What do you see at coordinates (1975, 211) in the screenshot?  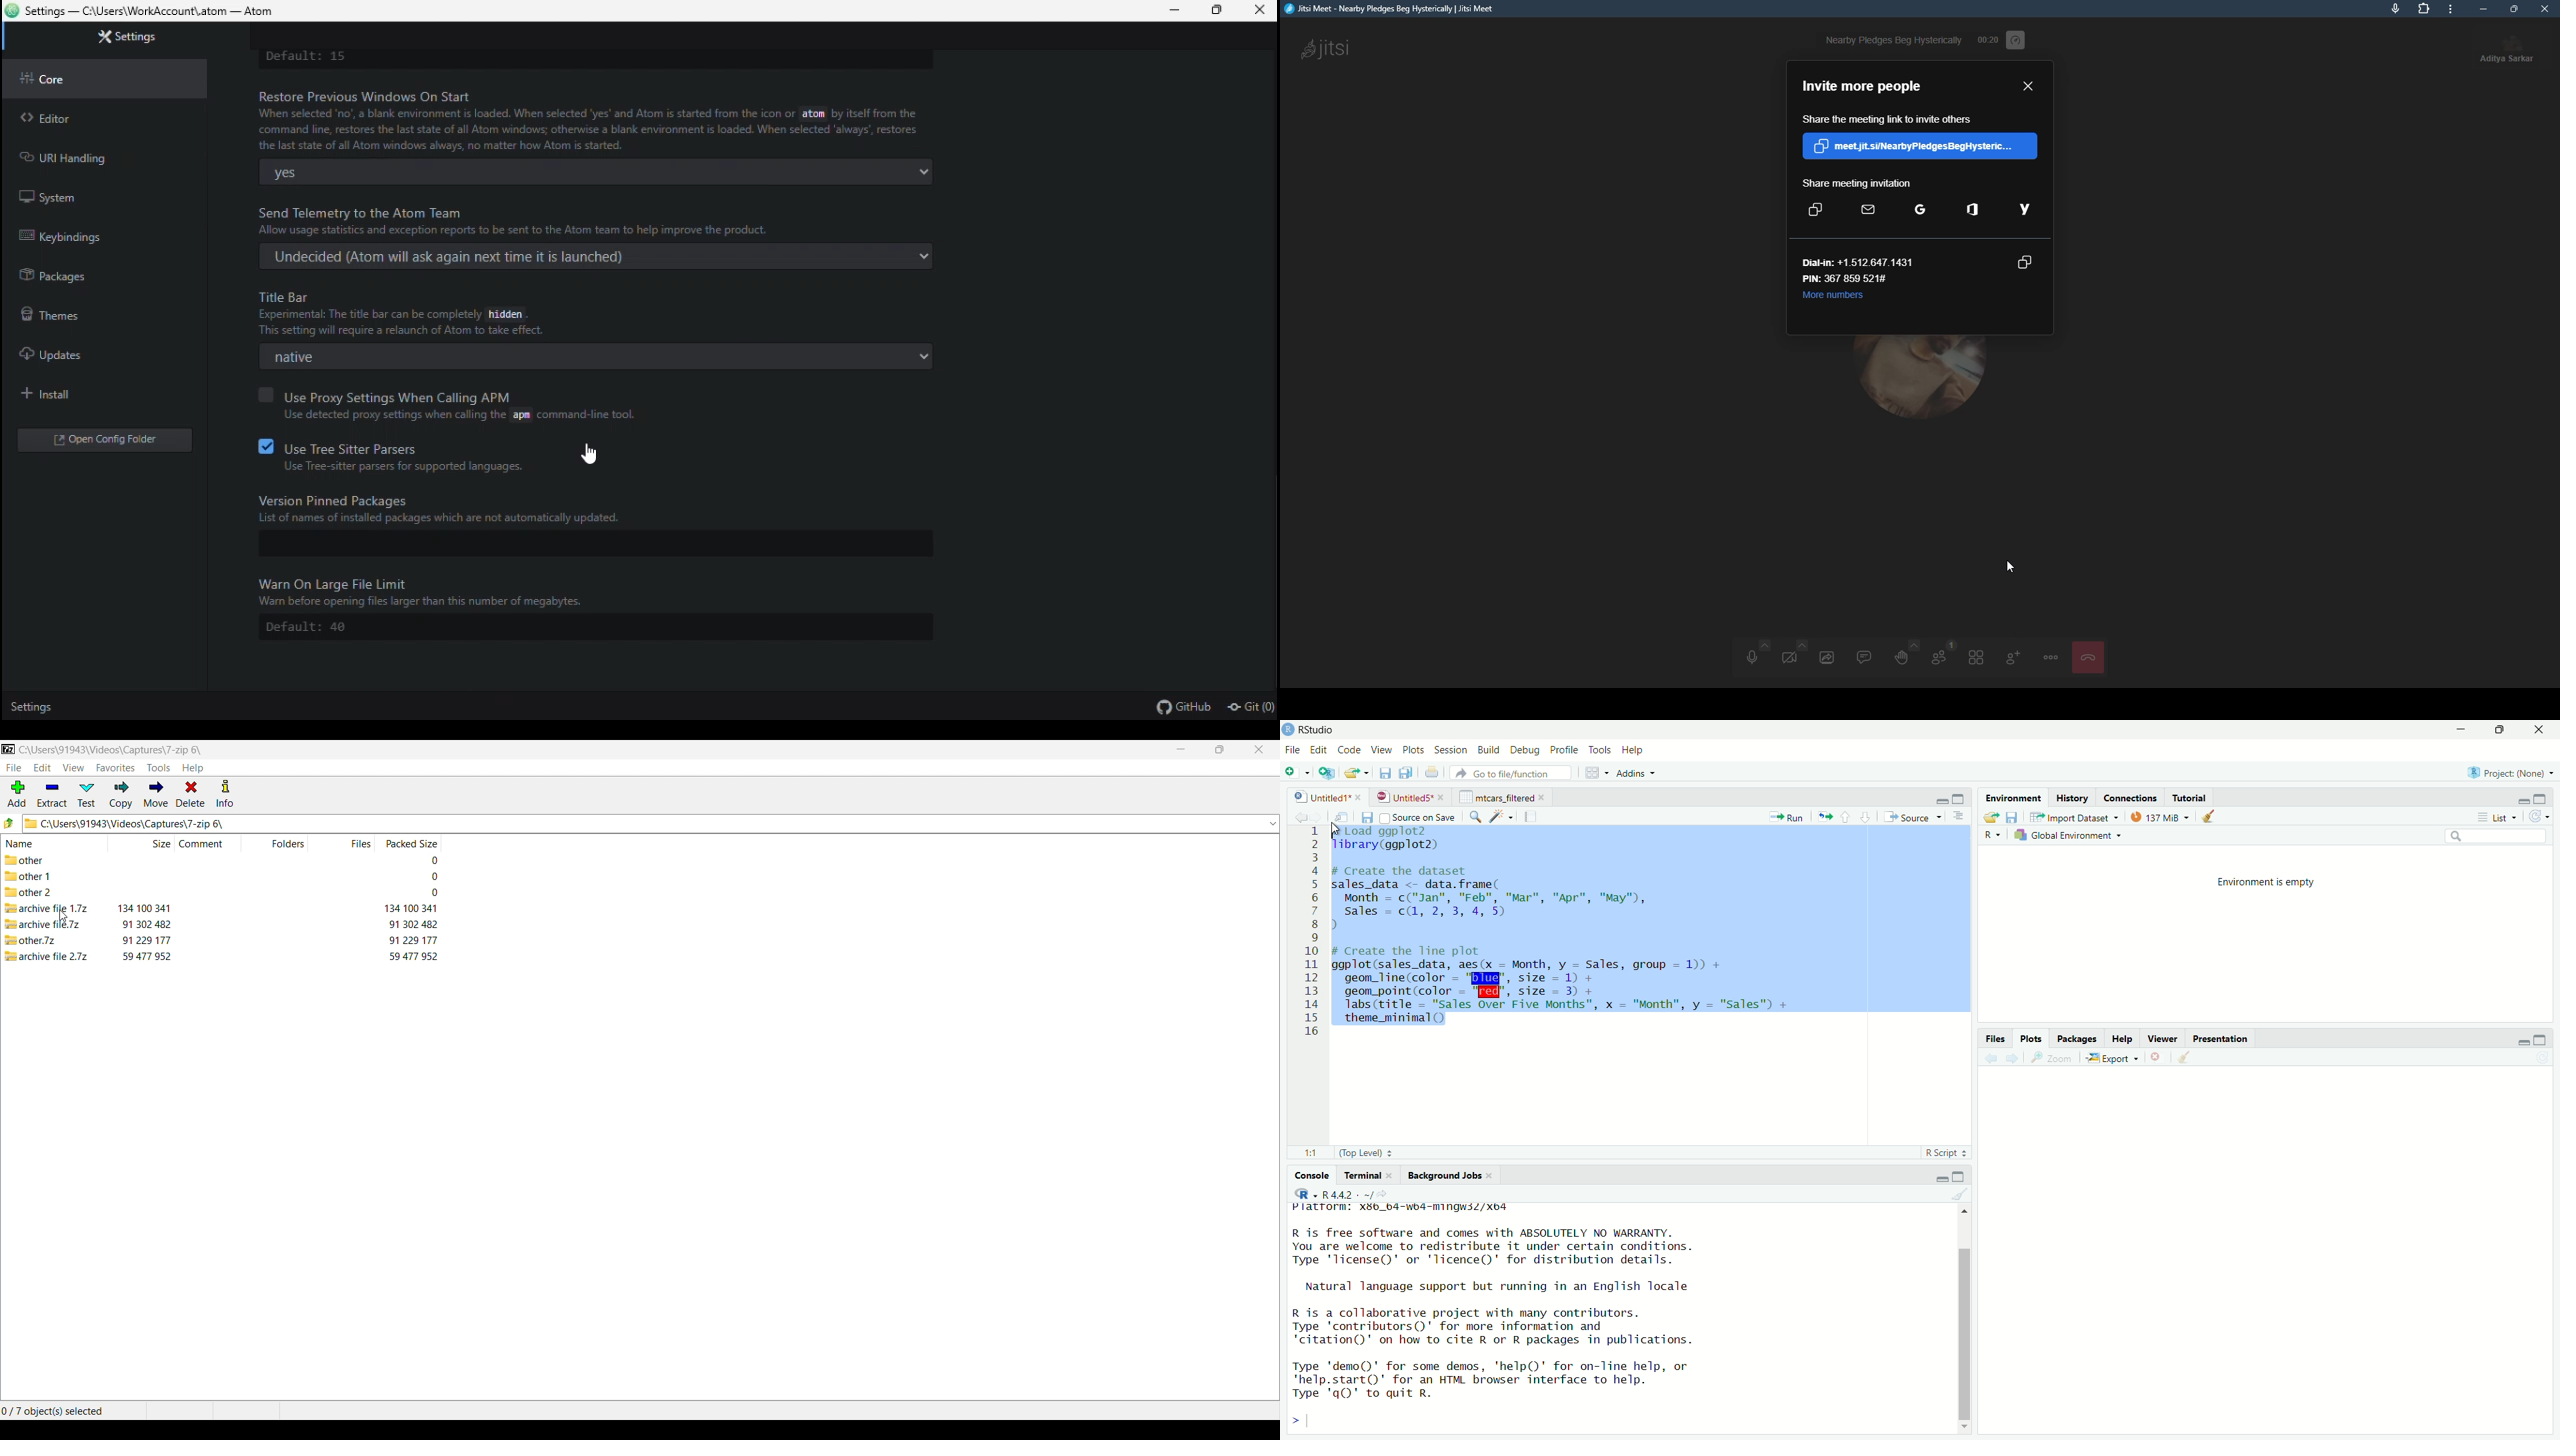 I see `outlook email` at bounding box center [1975, 211].